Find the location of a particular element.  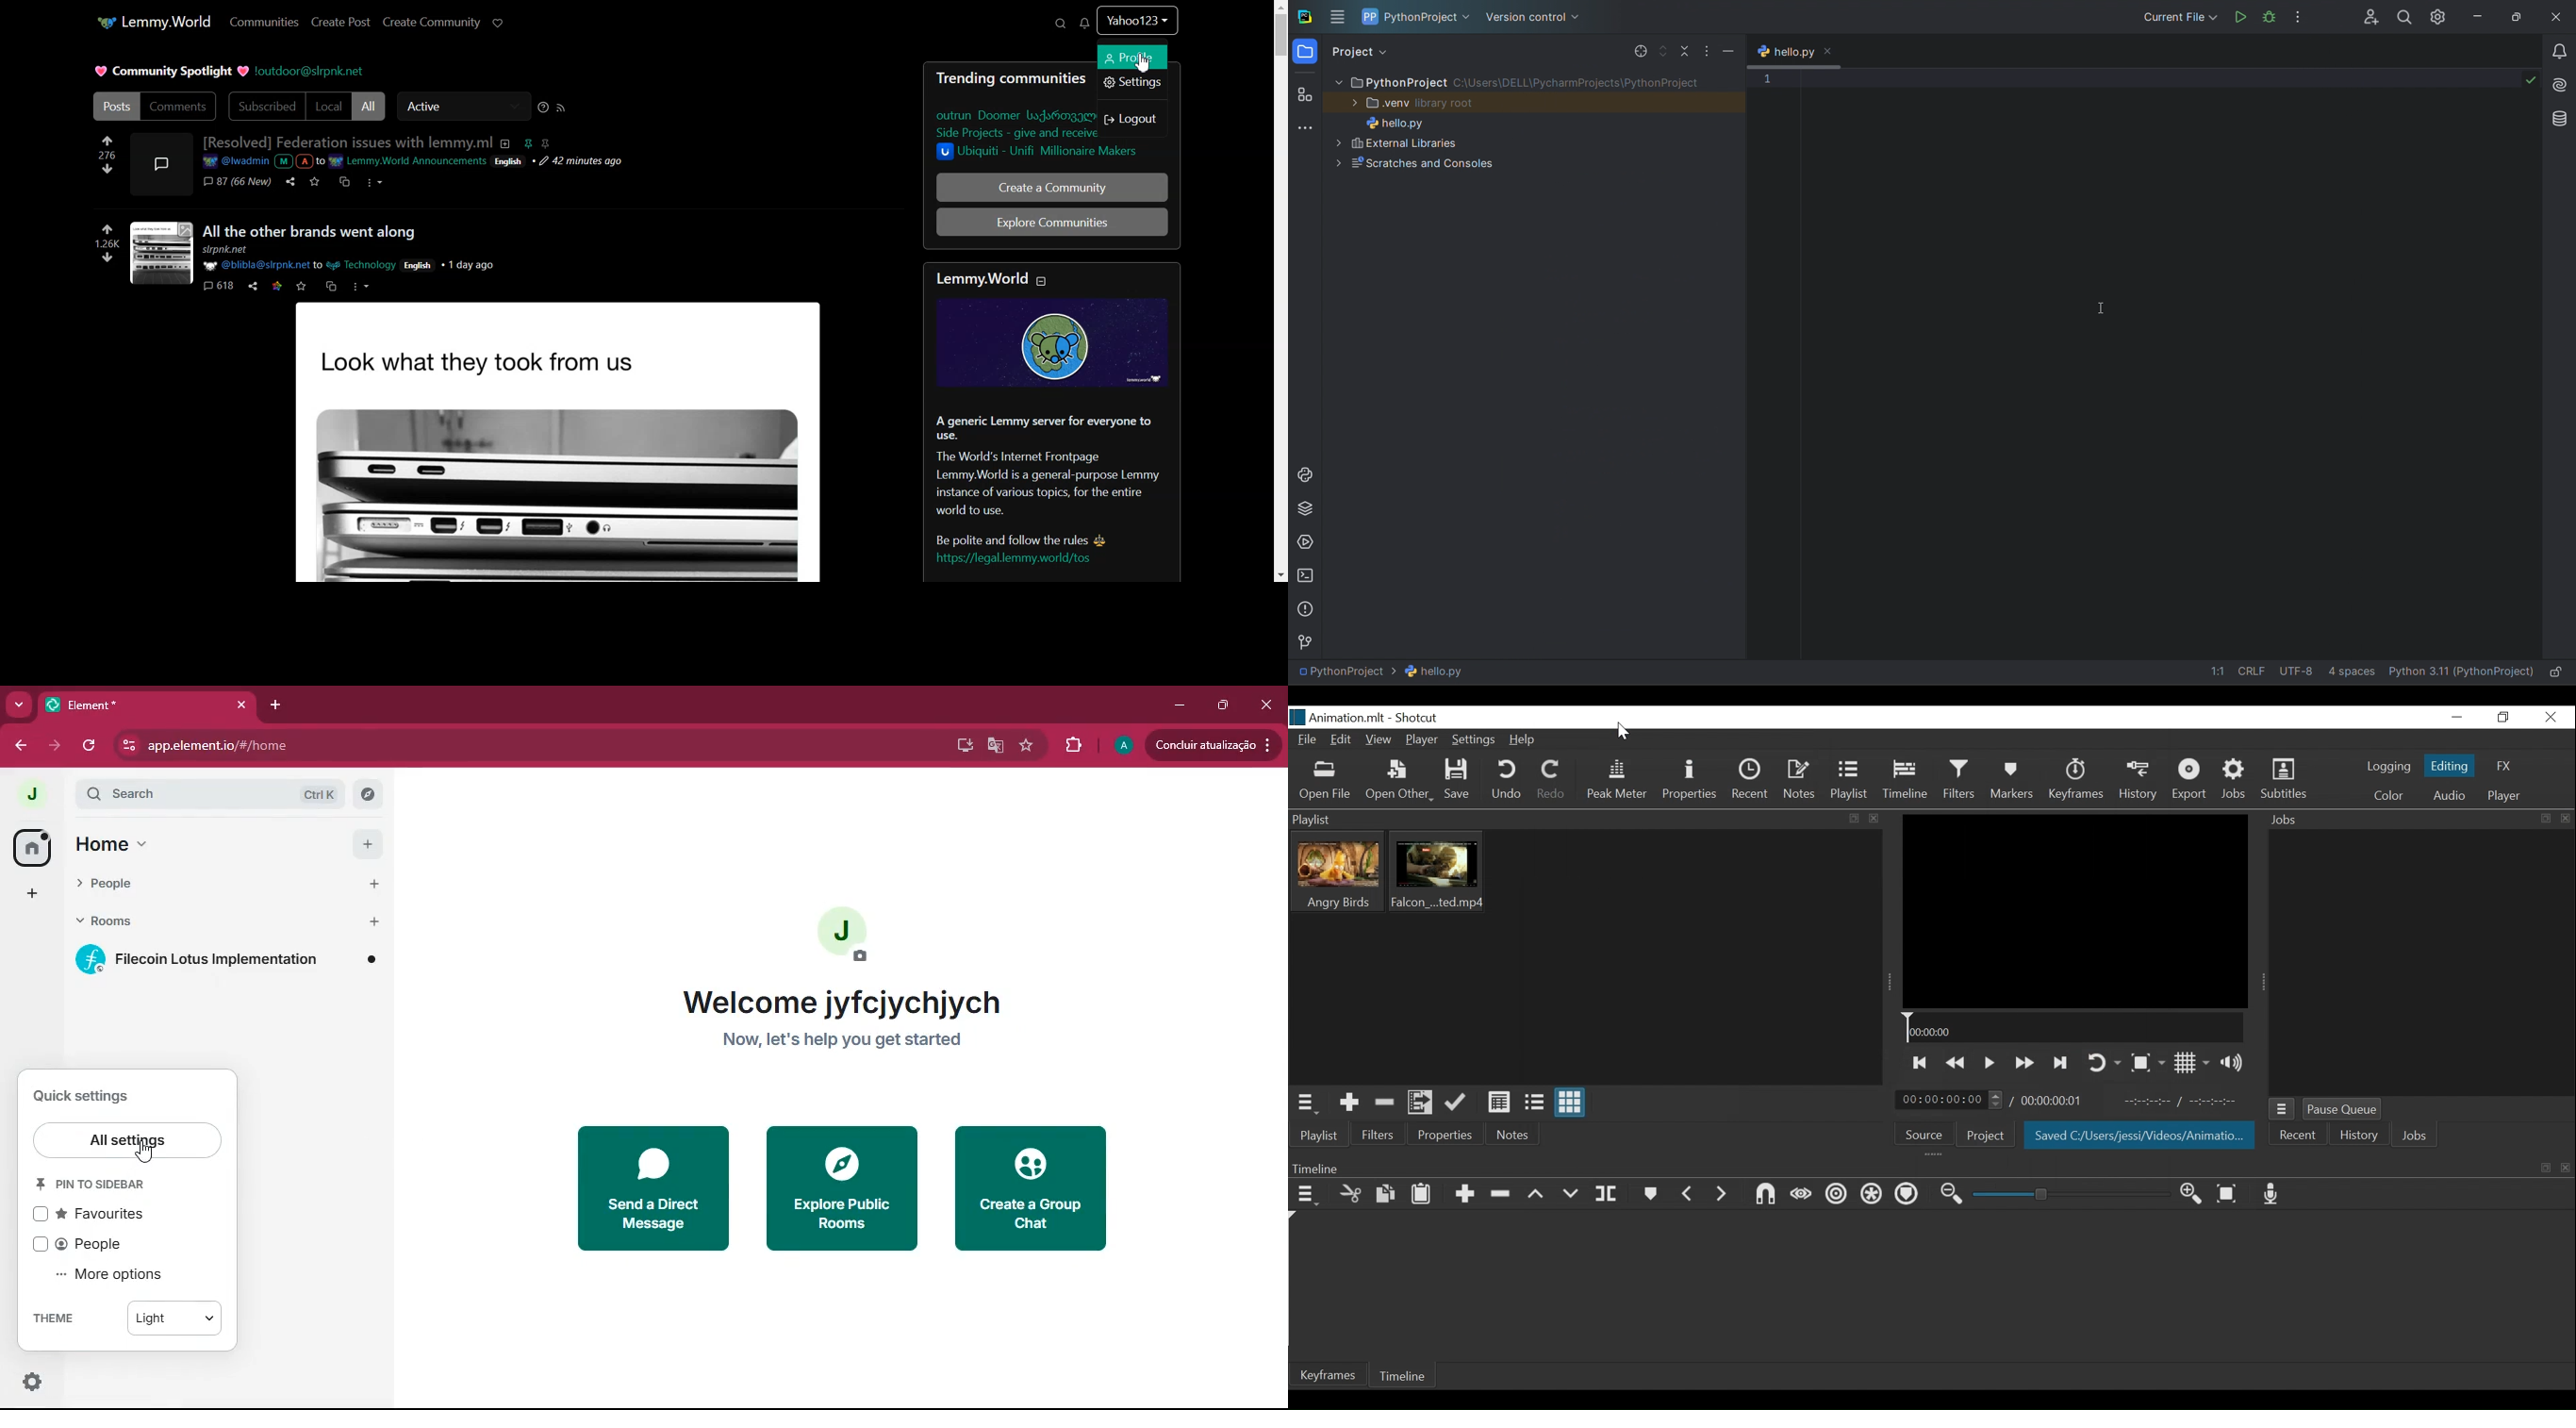

back is located at coordinates (20, 748).